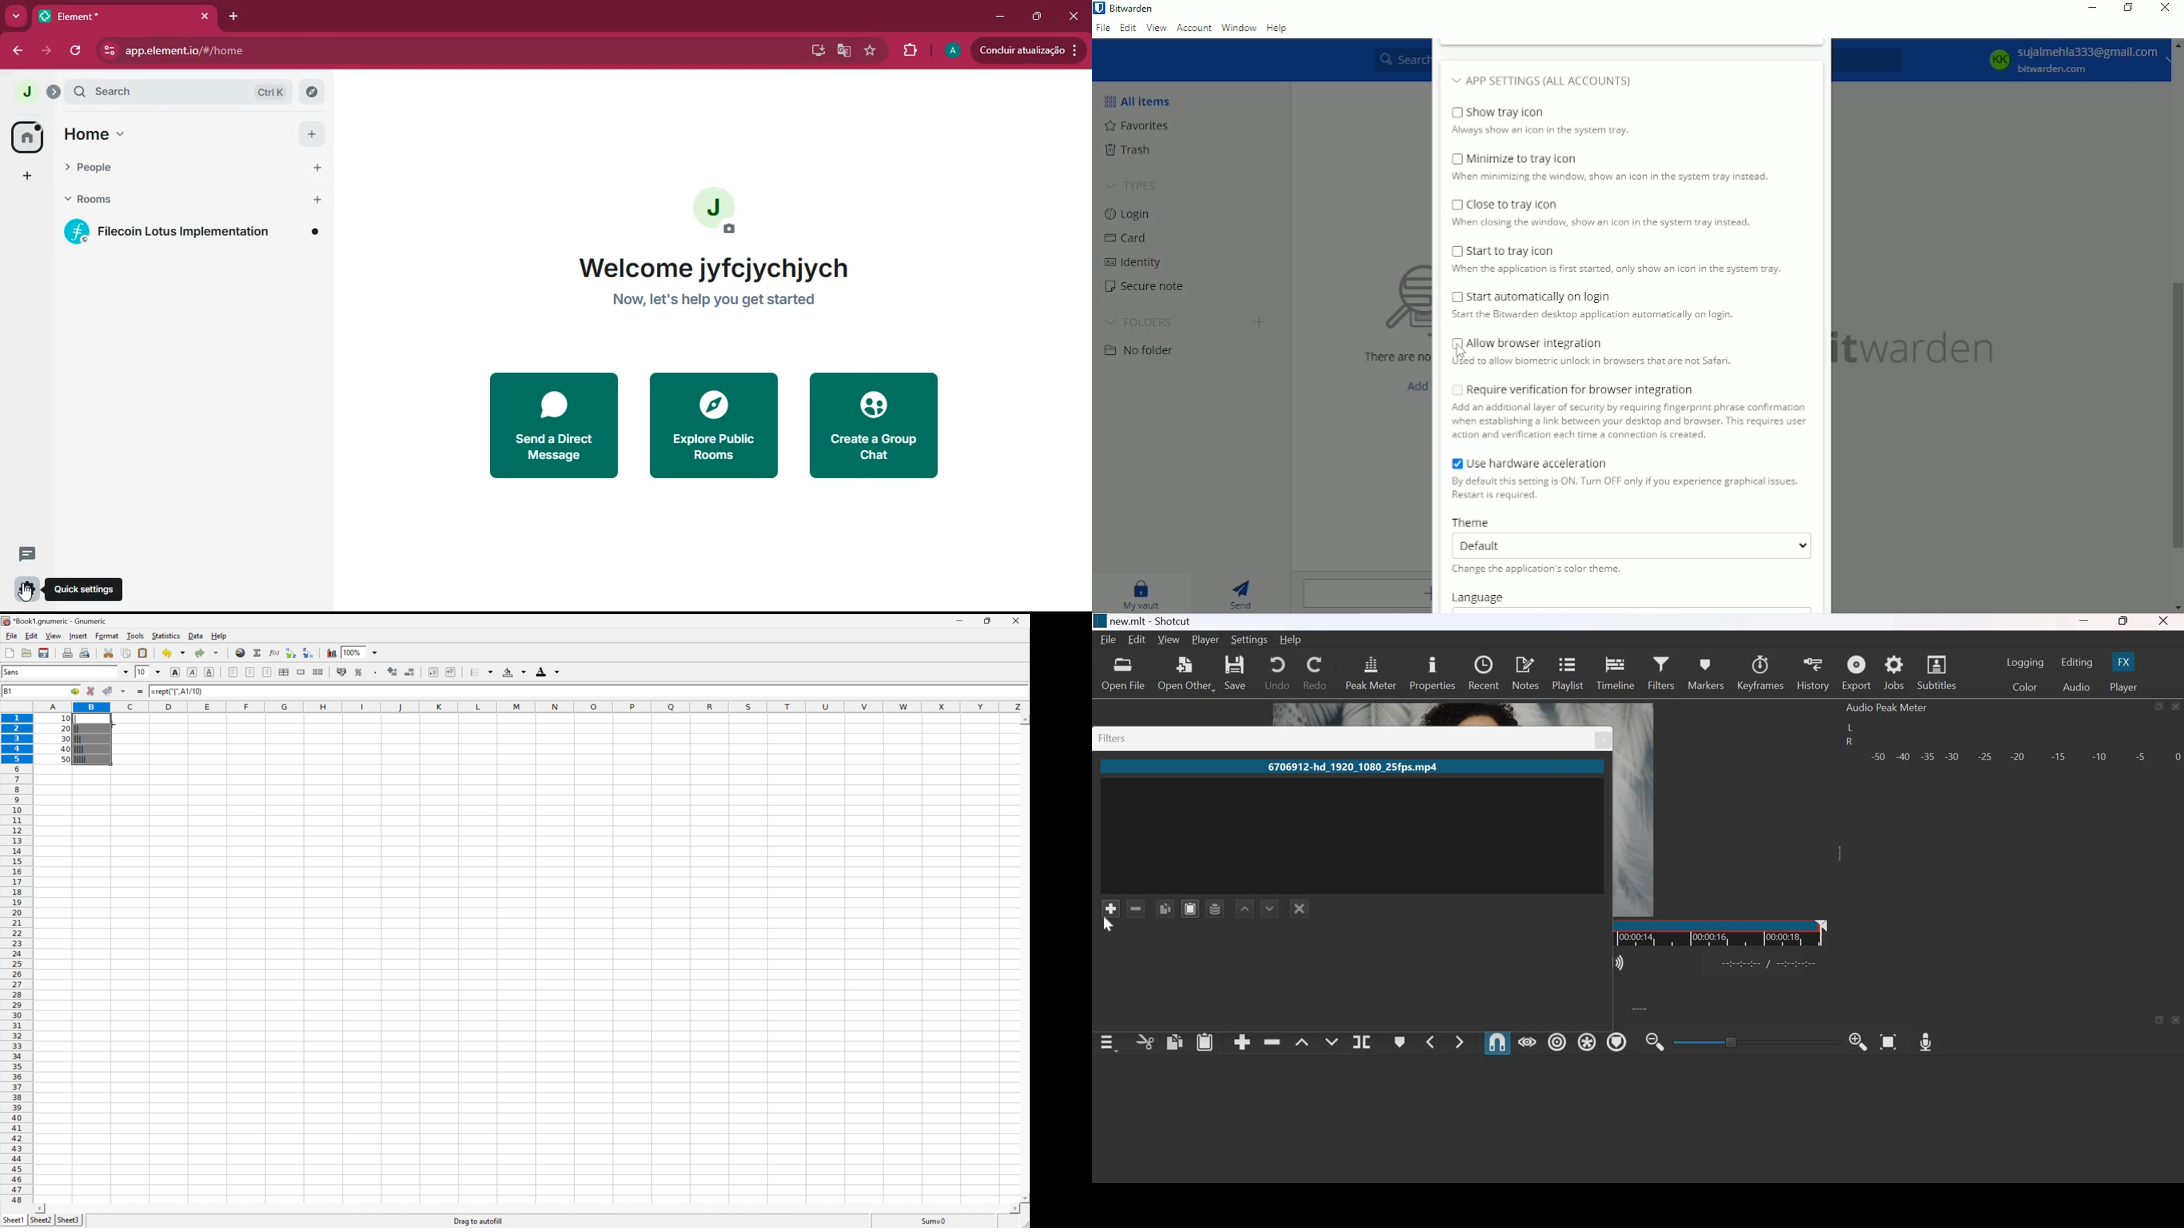 This screenshot has height=1232, width=2184. I want to click on Restore down, so click(2130, 9).